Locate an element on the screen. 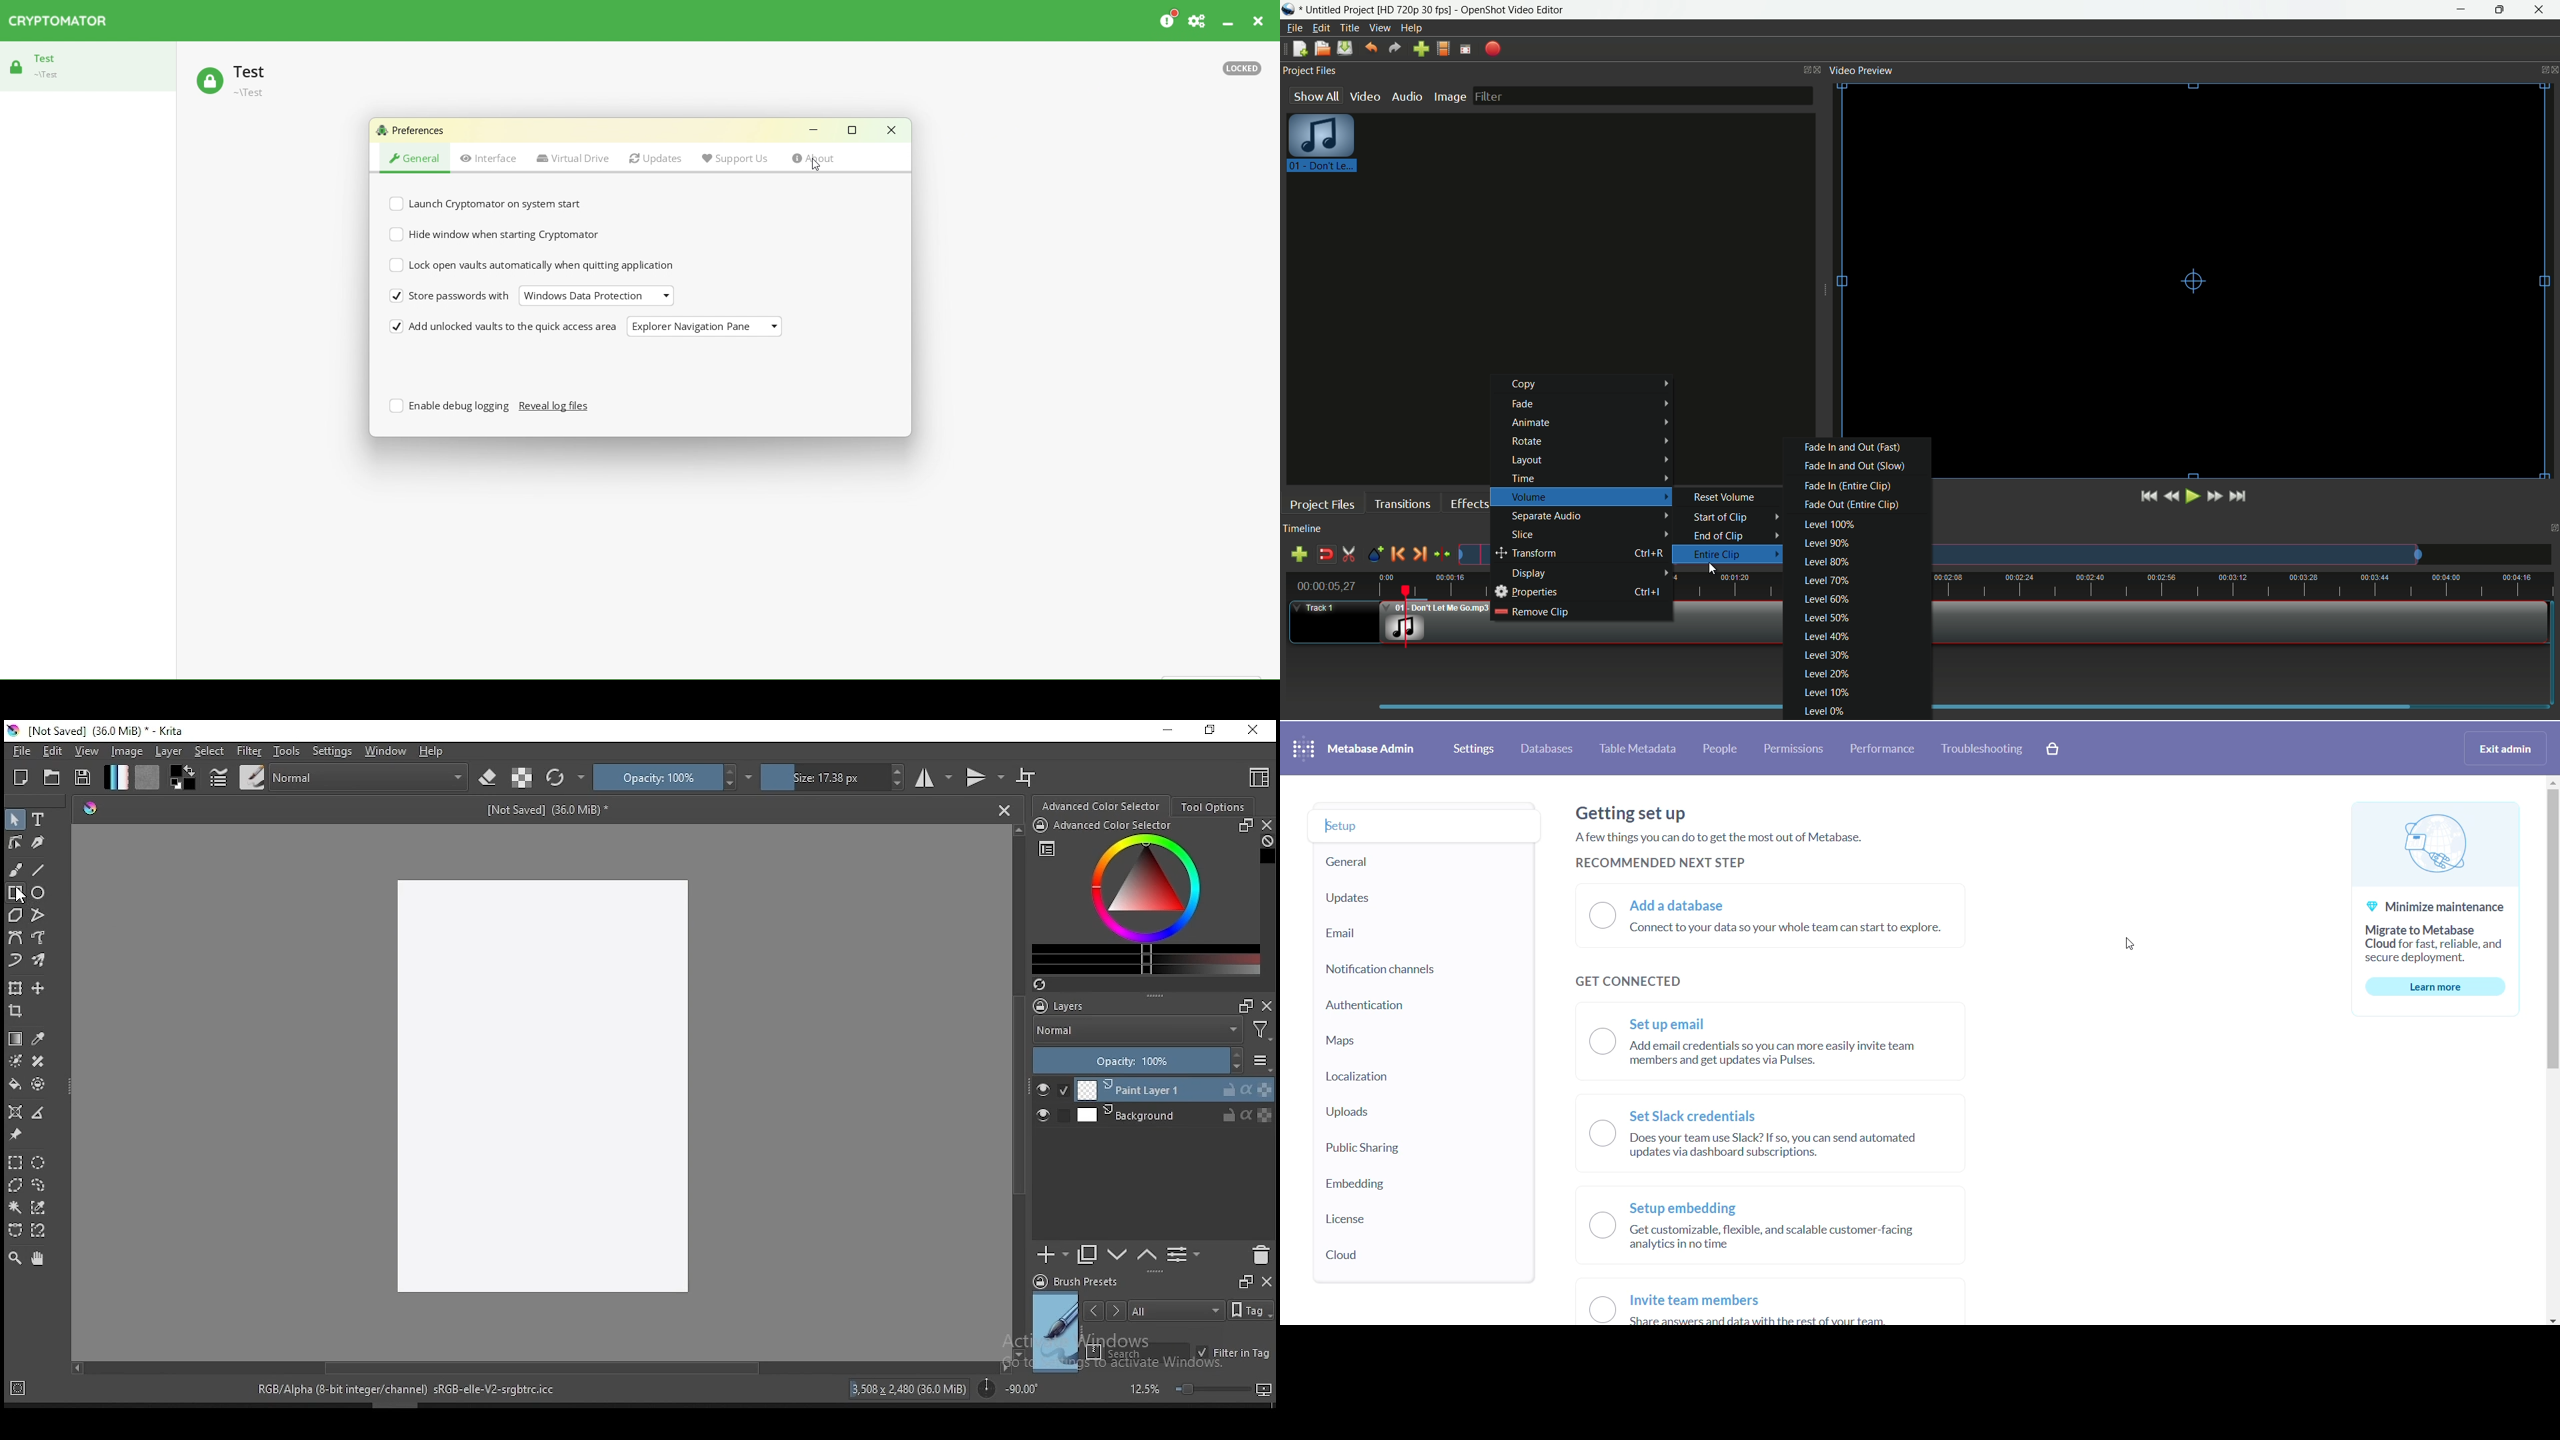 Image resolution: width=2576 pixels, height=1456 pixels. Image is located at coordinates (541, 1087).